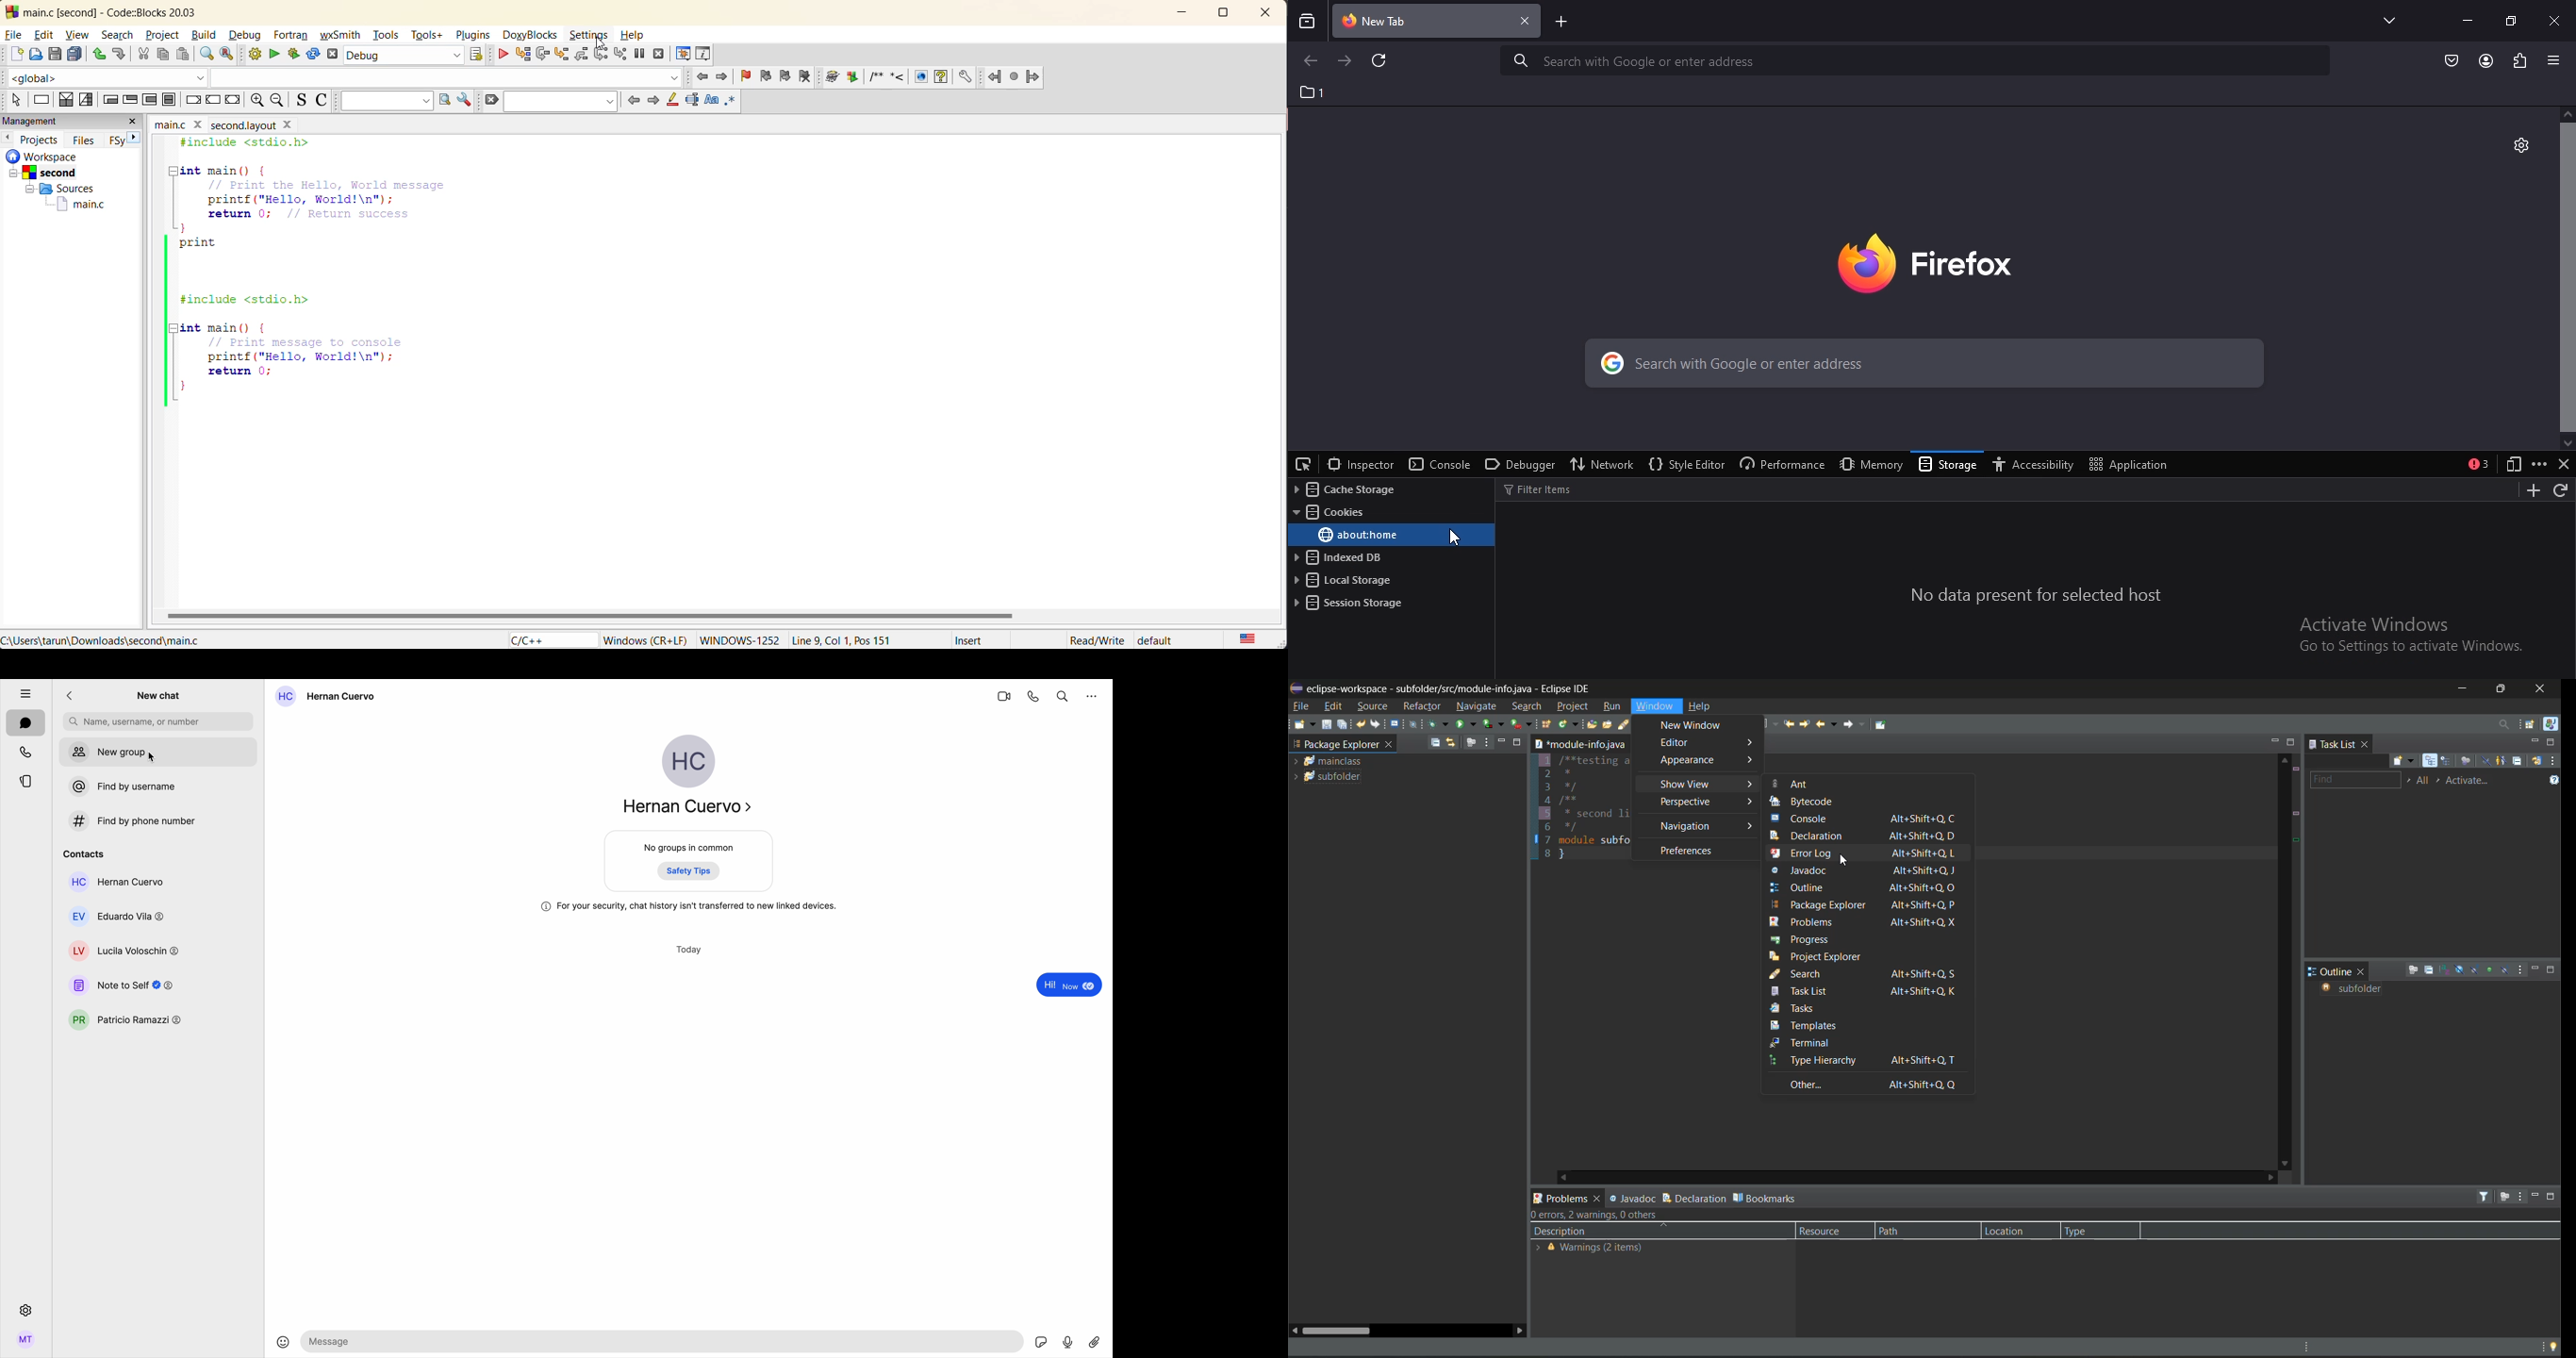 This screenshot has width=2576, height=1372. What do you see at coordinates (60, 121) in the screenshot?
I see `management` at bounding box center [60, 121].